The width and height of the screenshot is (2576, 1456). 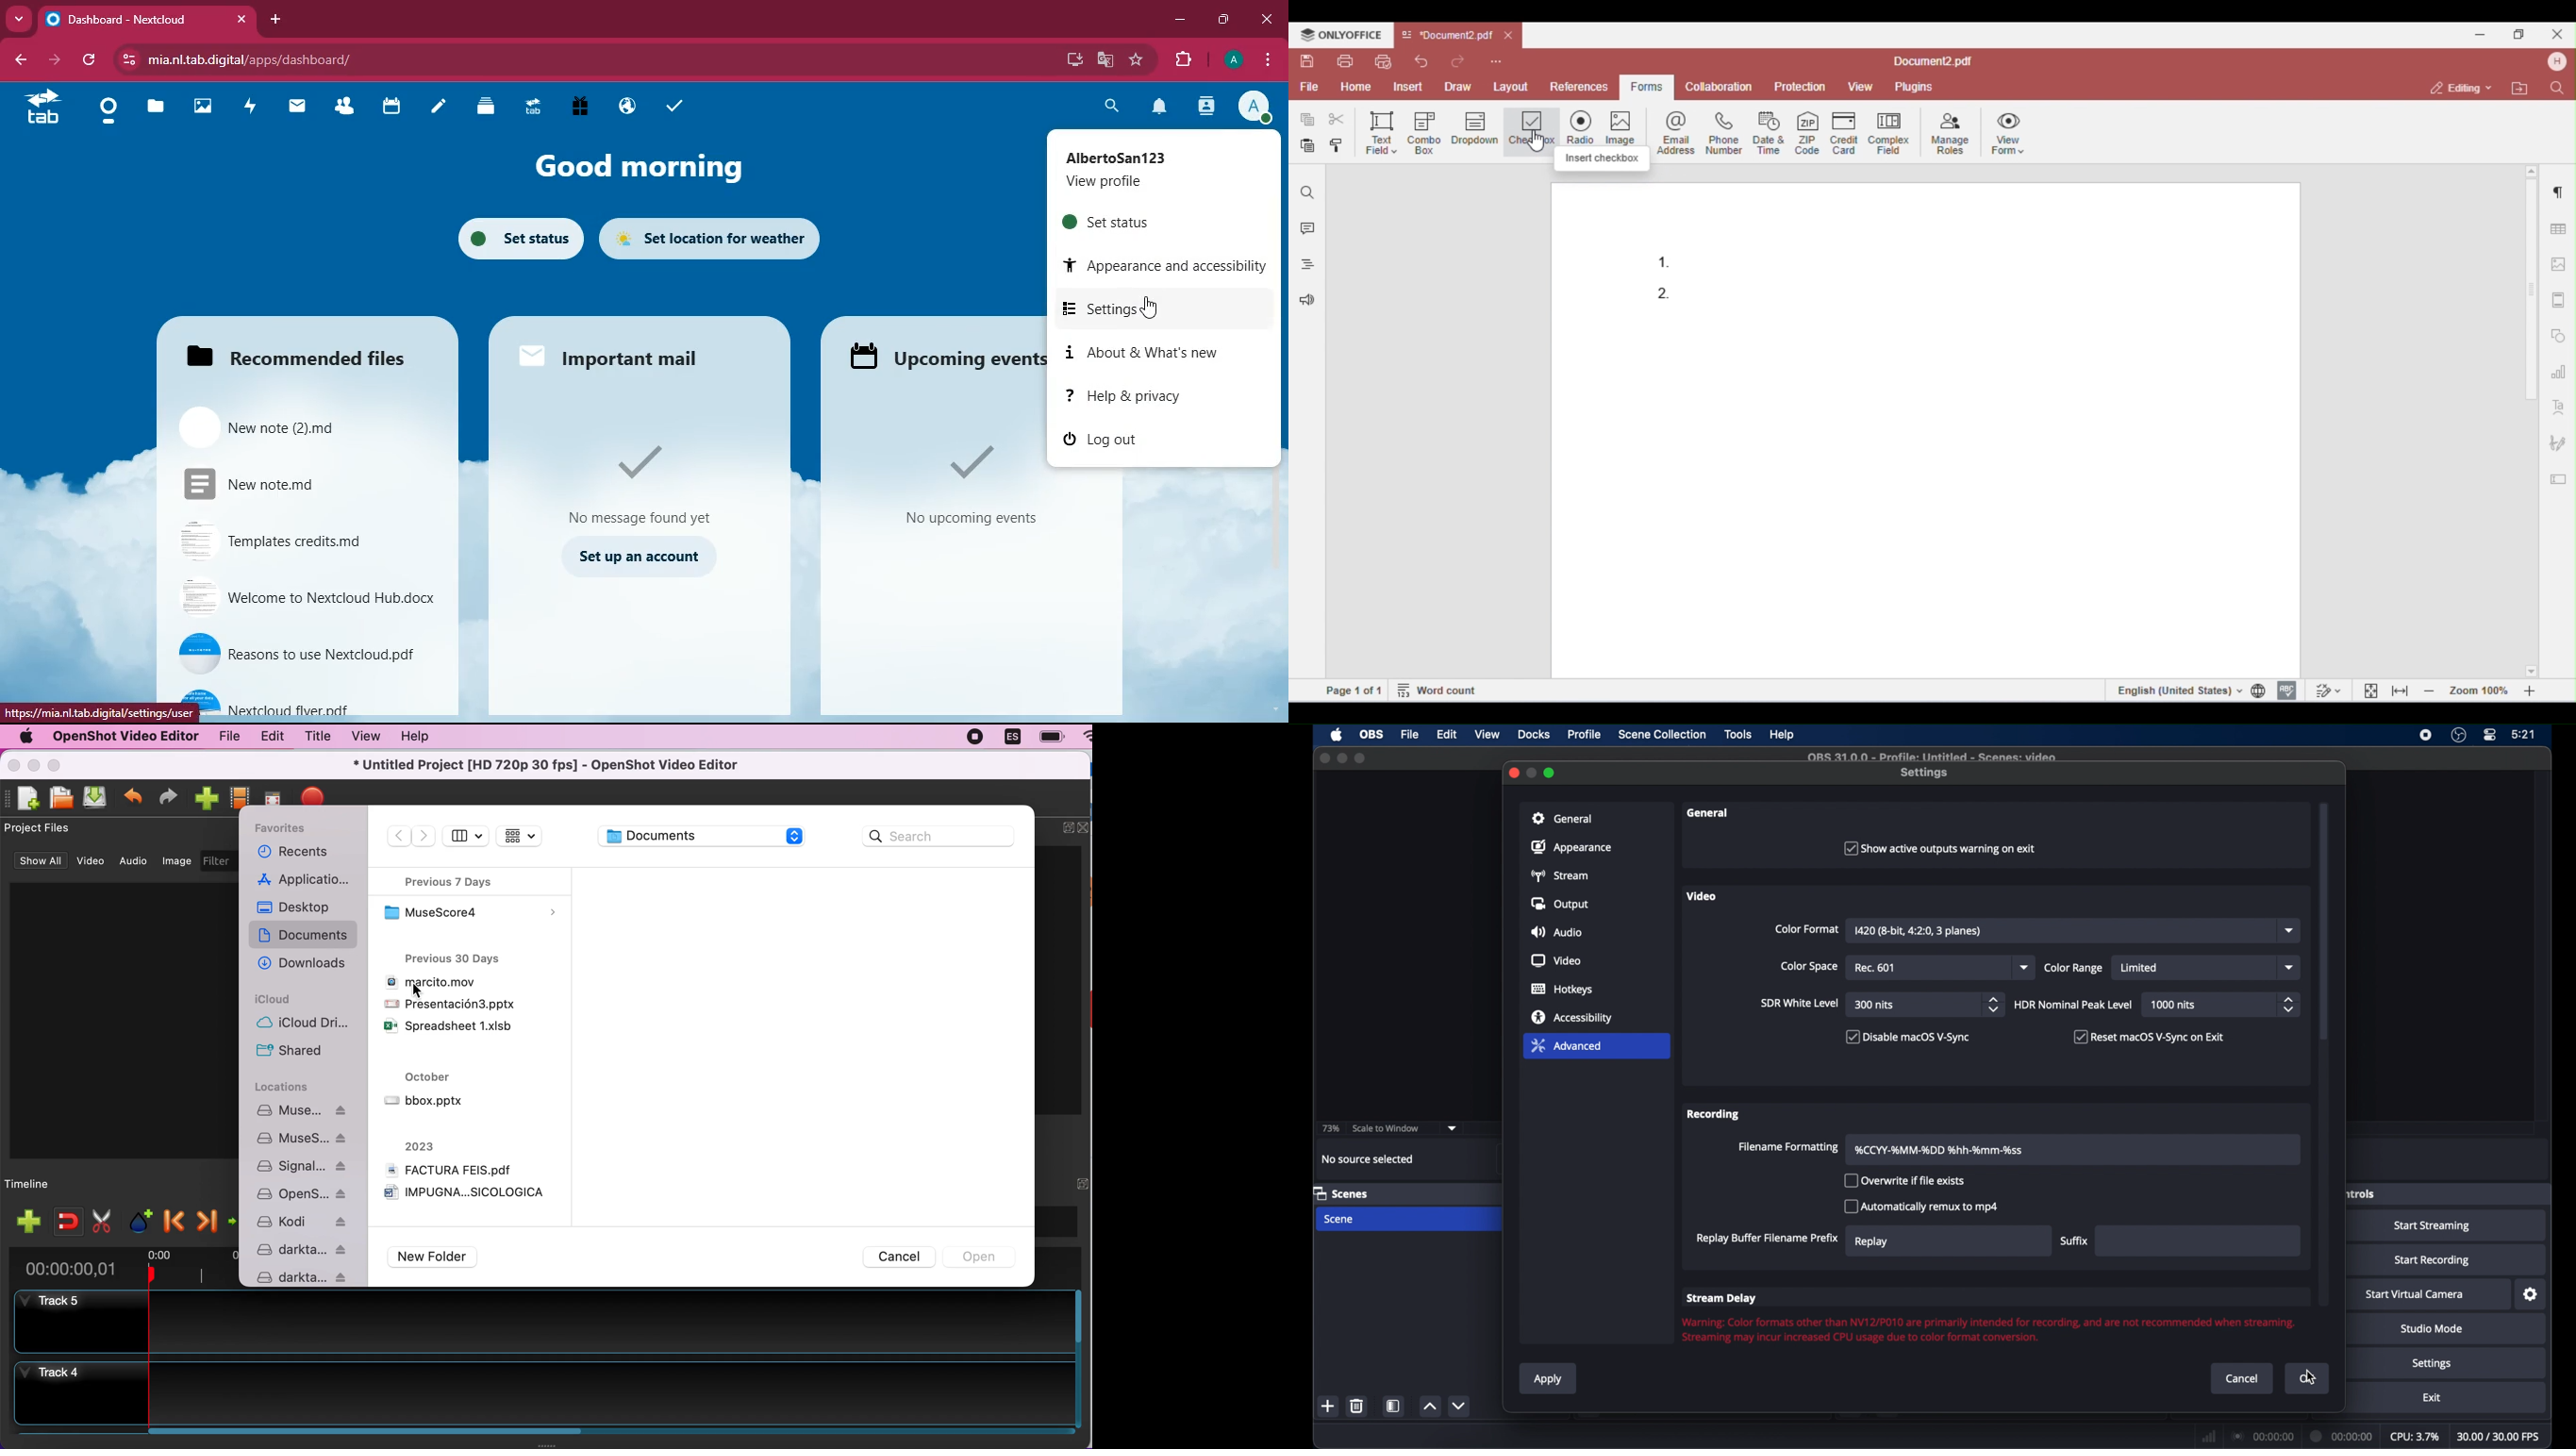 I want to click on rec 709, so click(x=1876, y=968).